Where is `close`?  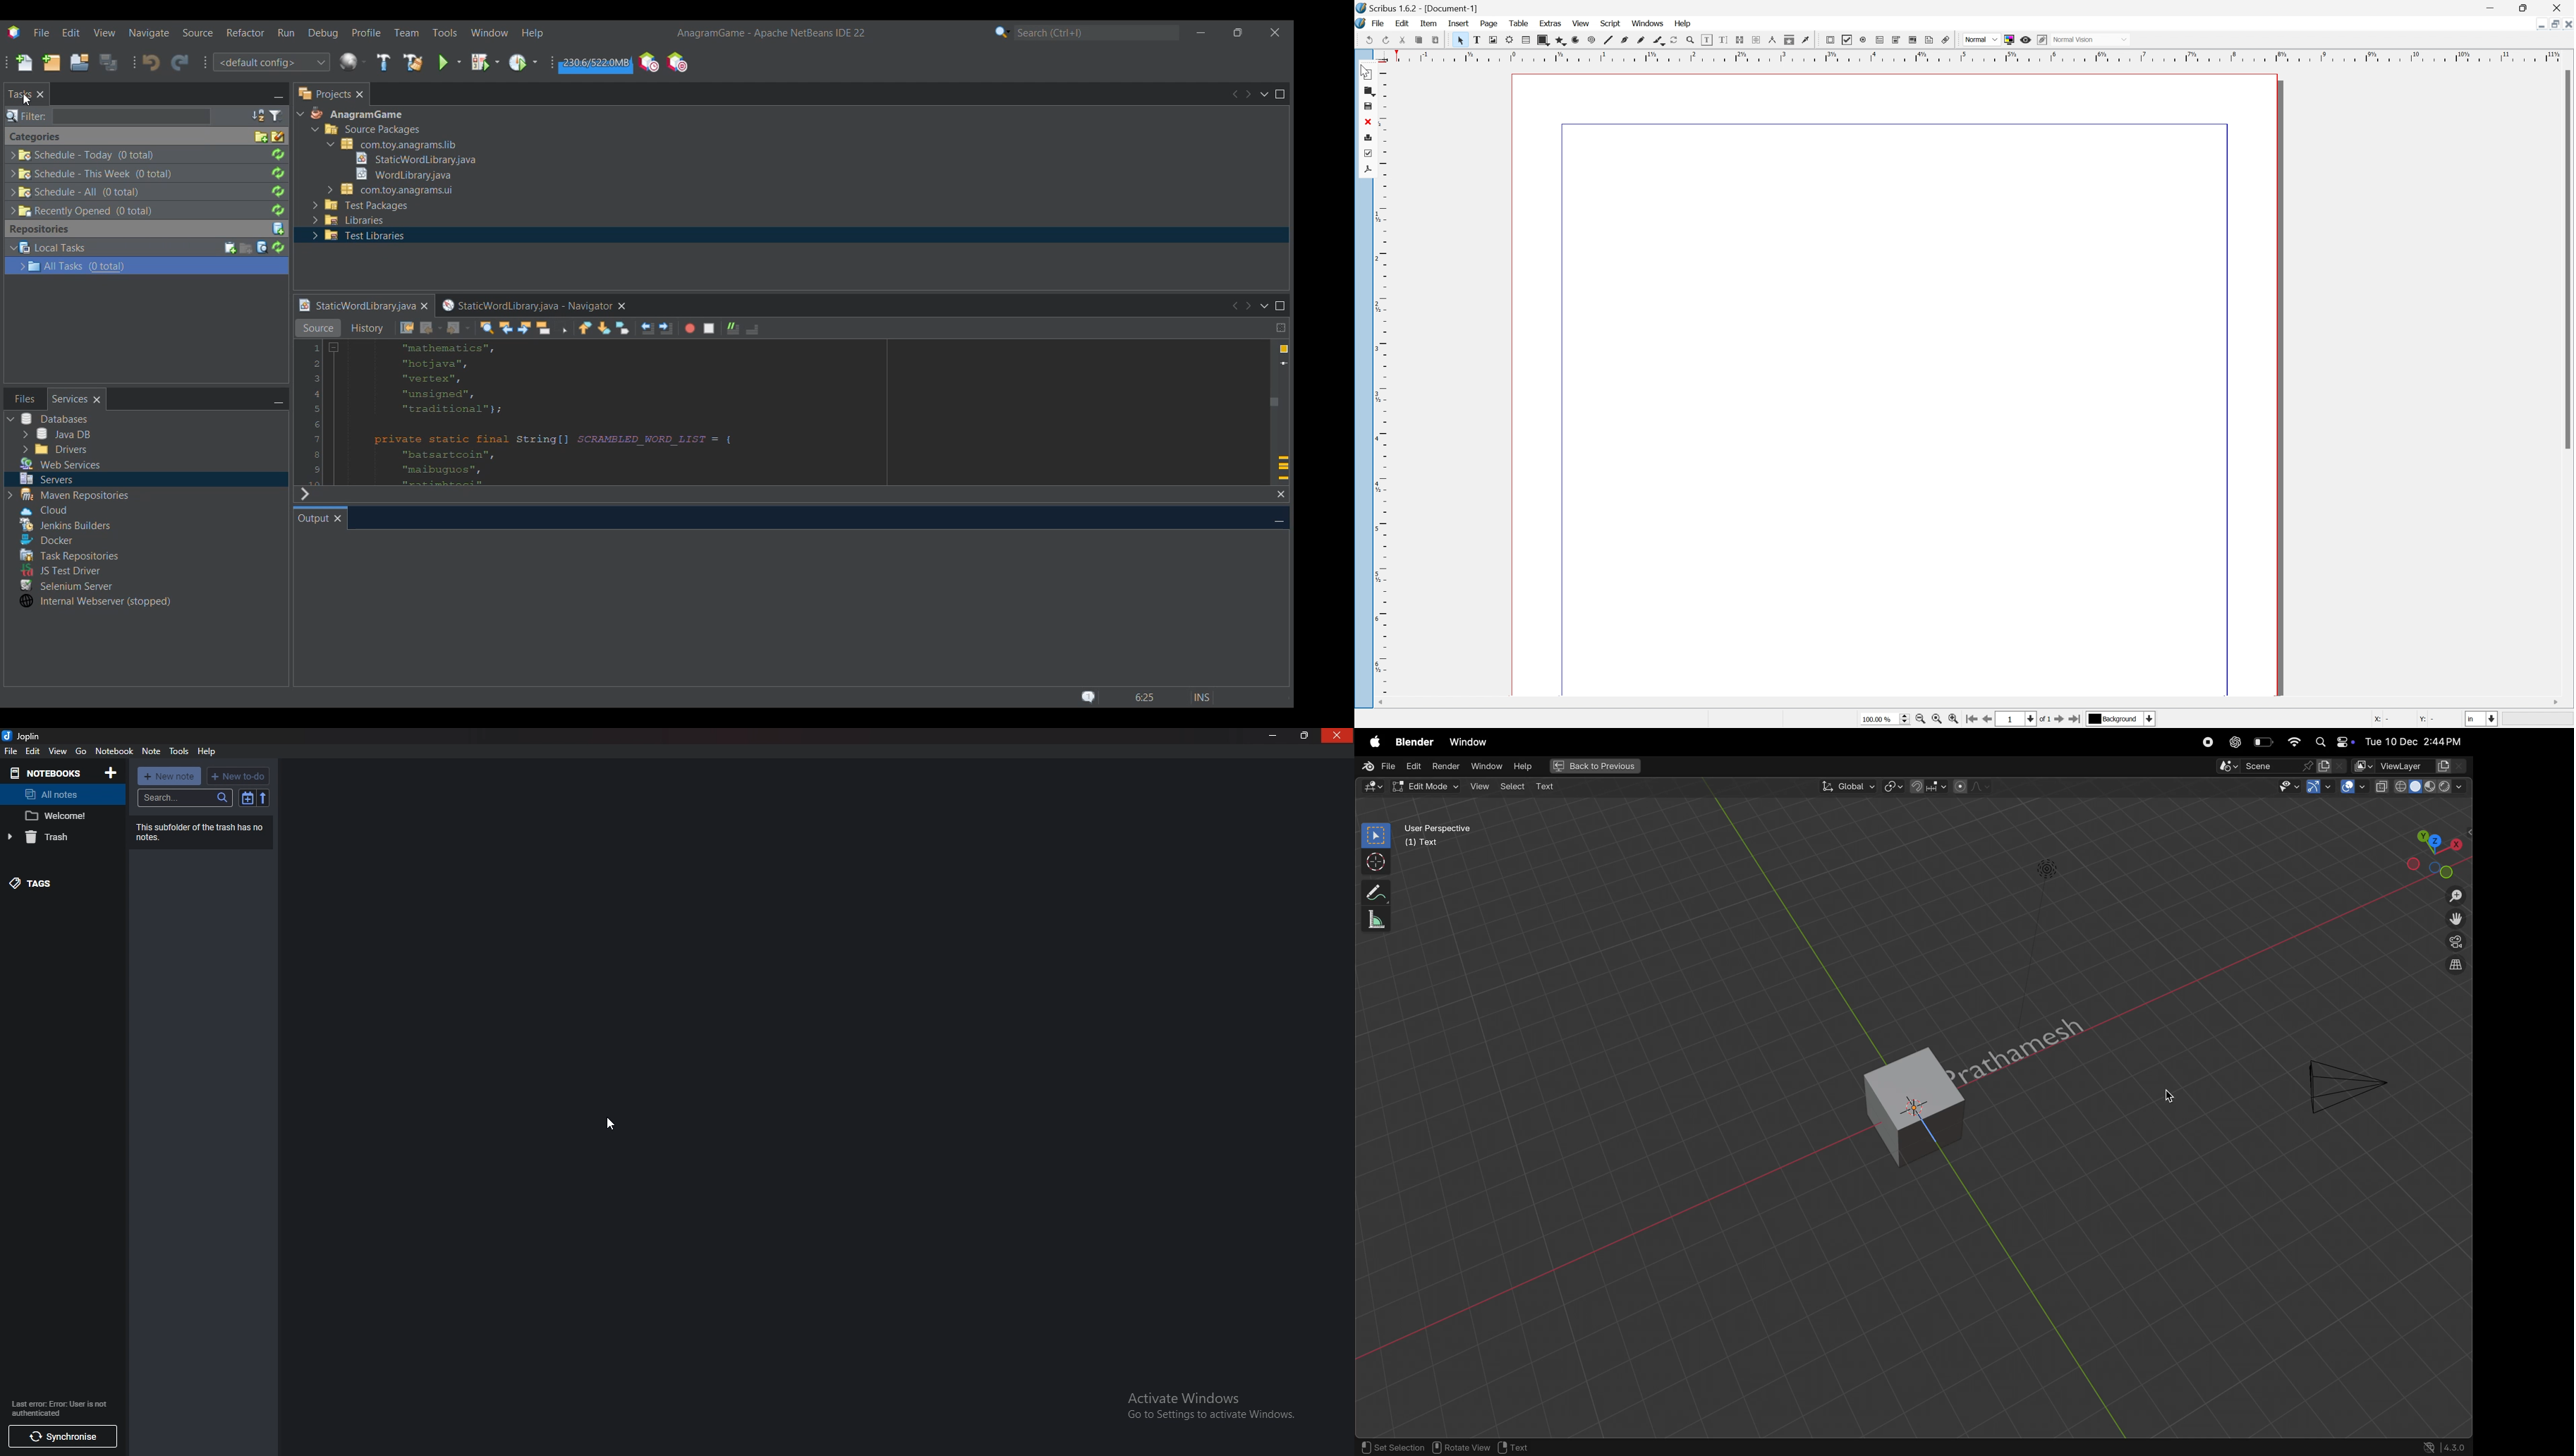 close is located at coordinates (1368, 121).